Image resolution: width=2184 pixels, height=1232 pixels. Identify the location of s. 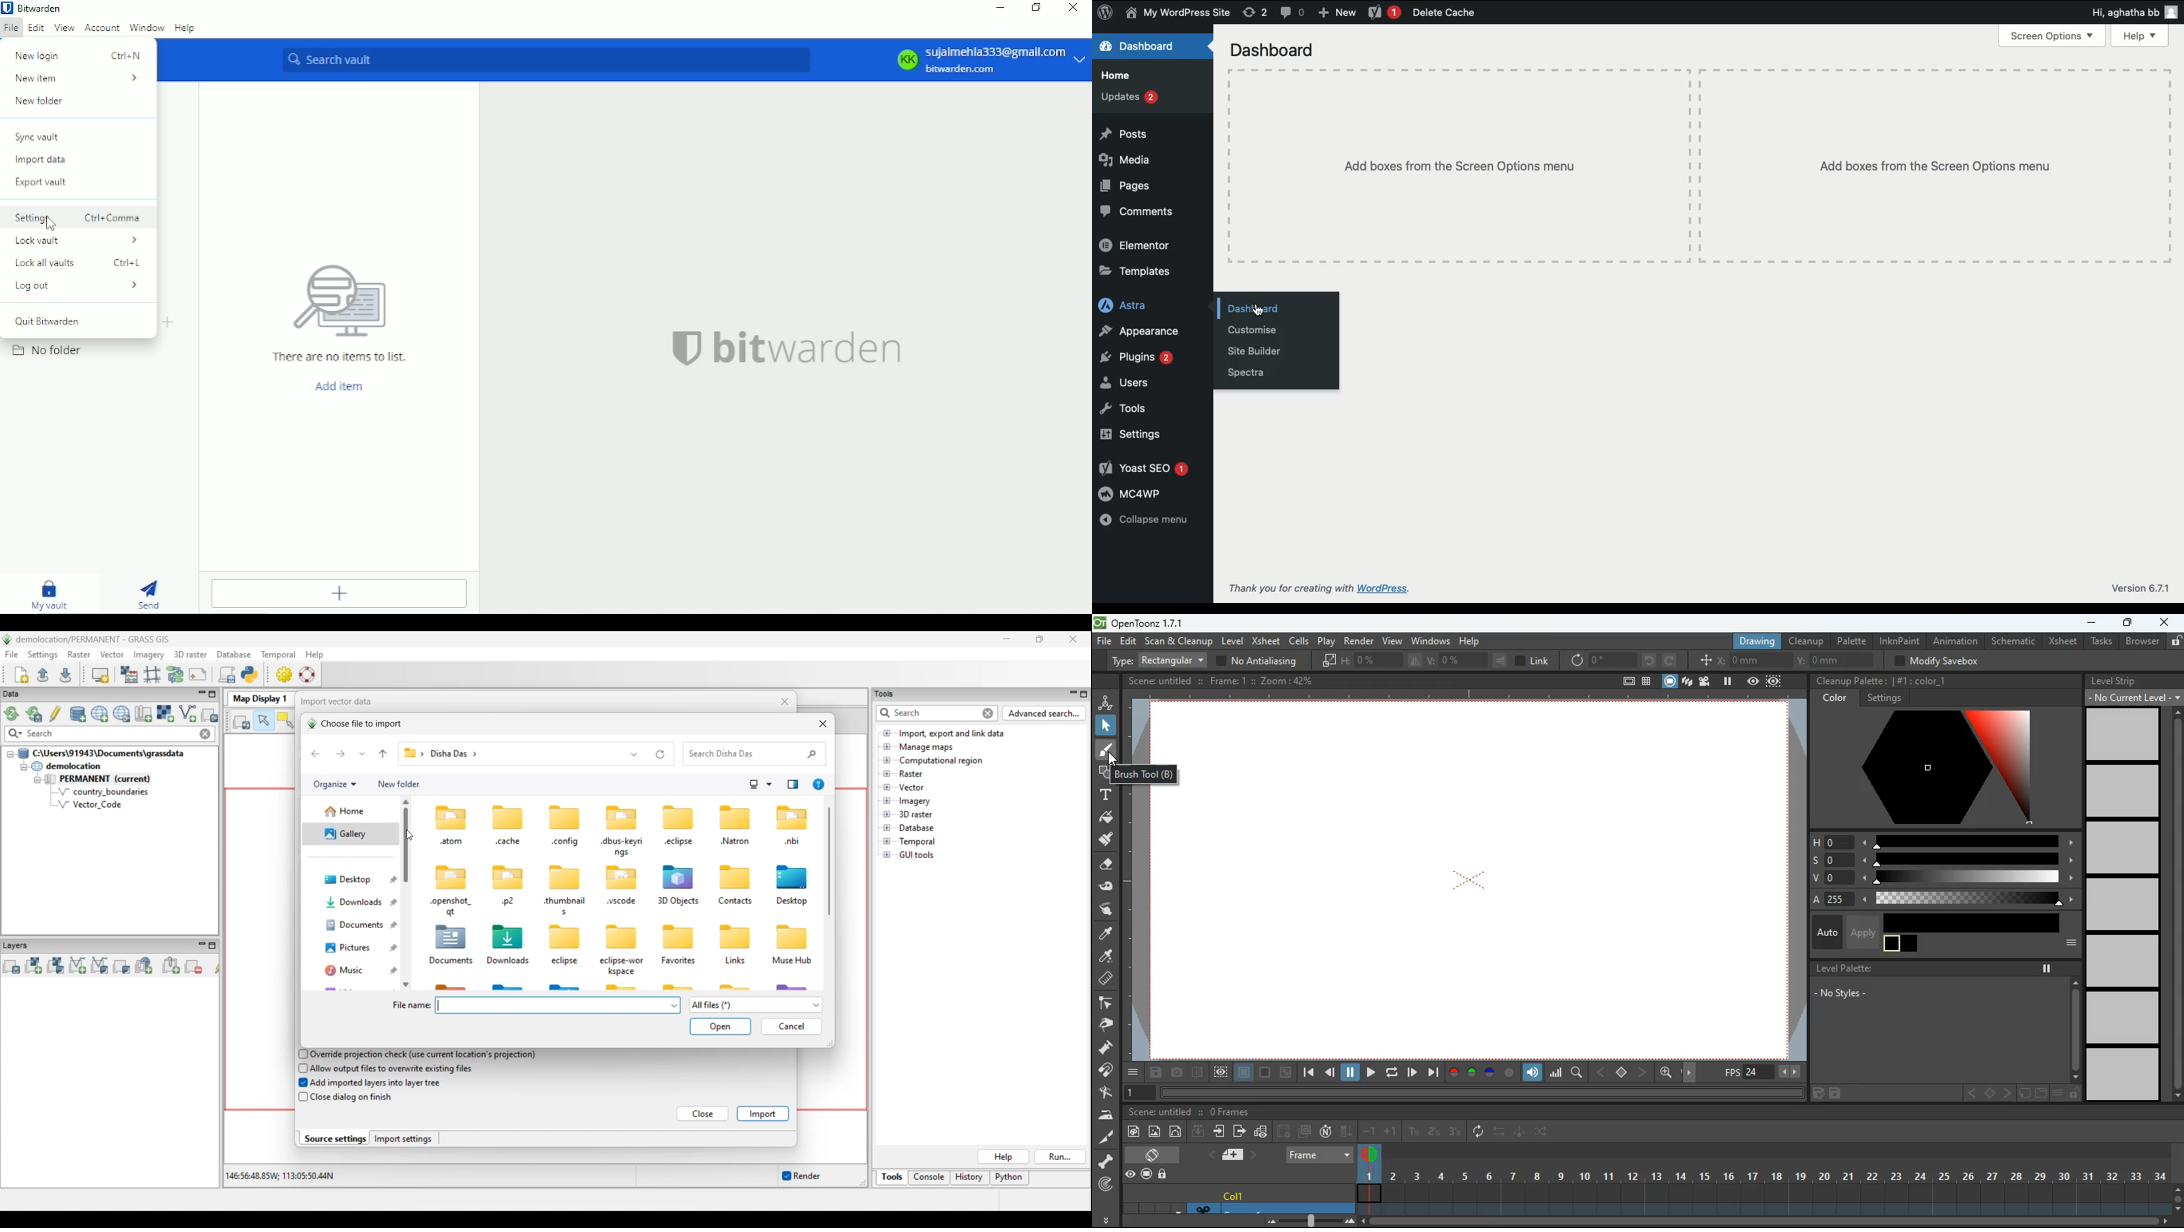
(1943, 860).